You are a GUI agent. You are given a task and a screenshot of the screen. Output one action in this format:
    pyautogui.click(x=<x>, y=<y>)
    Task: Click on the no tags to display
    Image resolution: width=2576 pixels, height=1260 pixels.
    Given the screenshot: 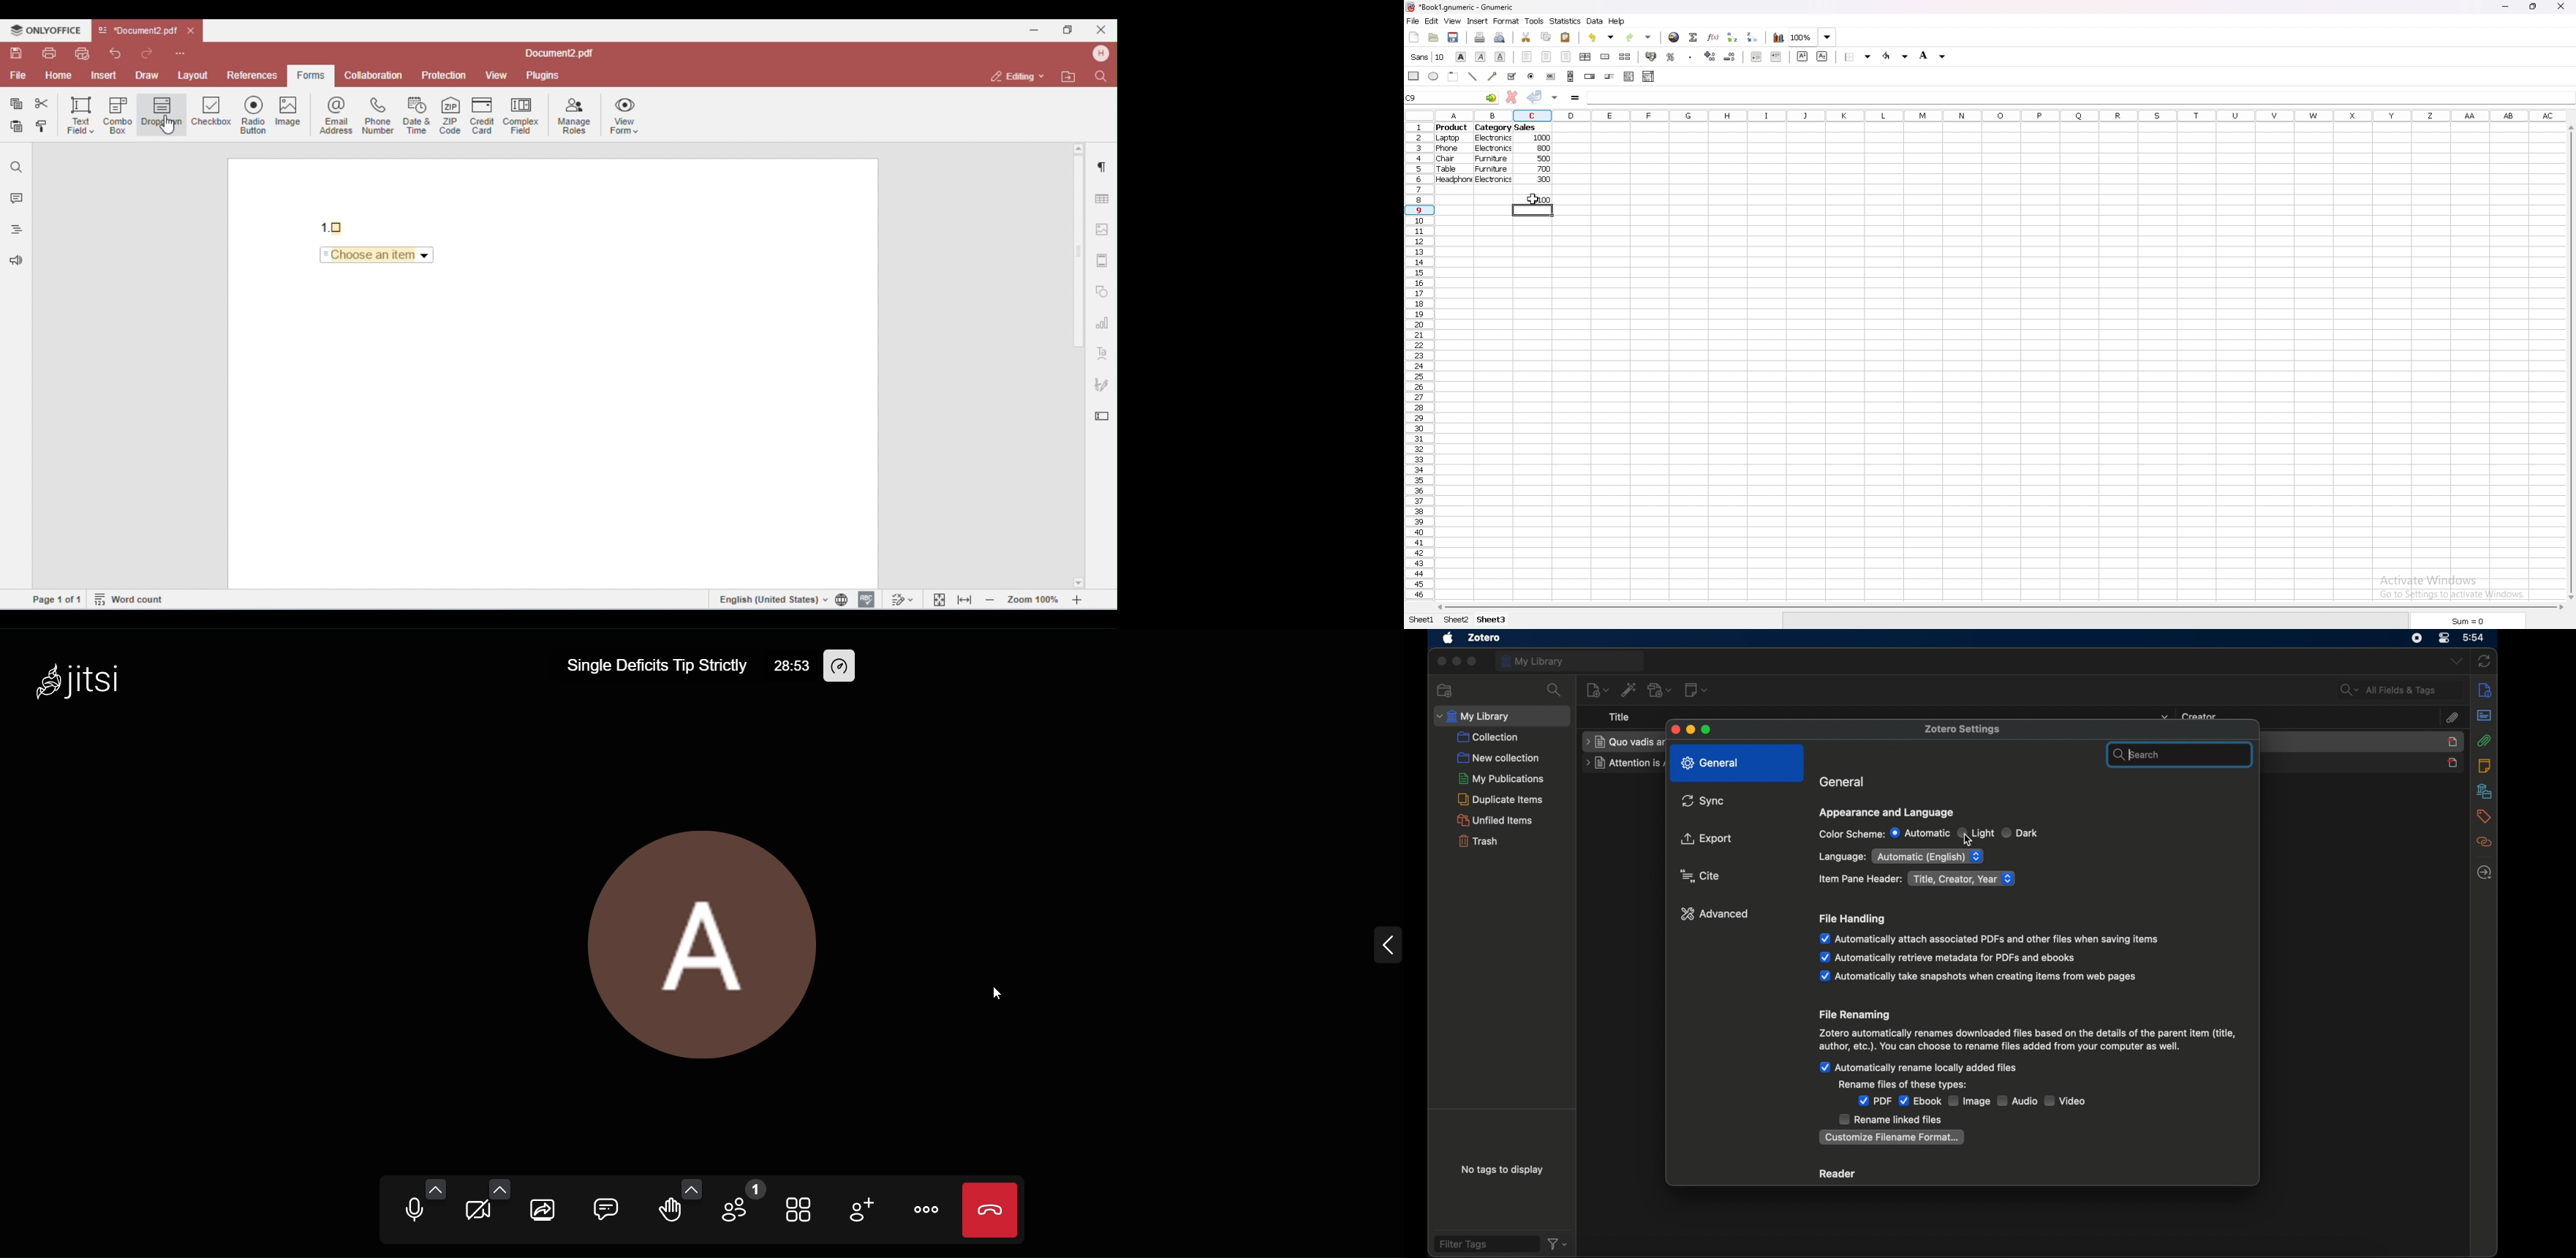 What is the action you would take?
    pyautogui.click(x=1502, y=1169)
    